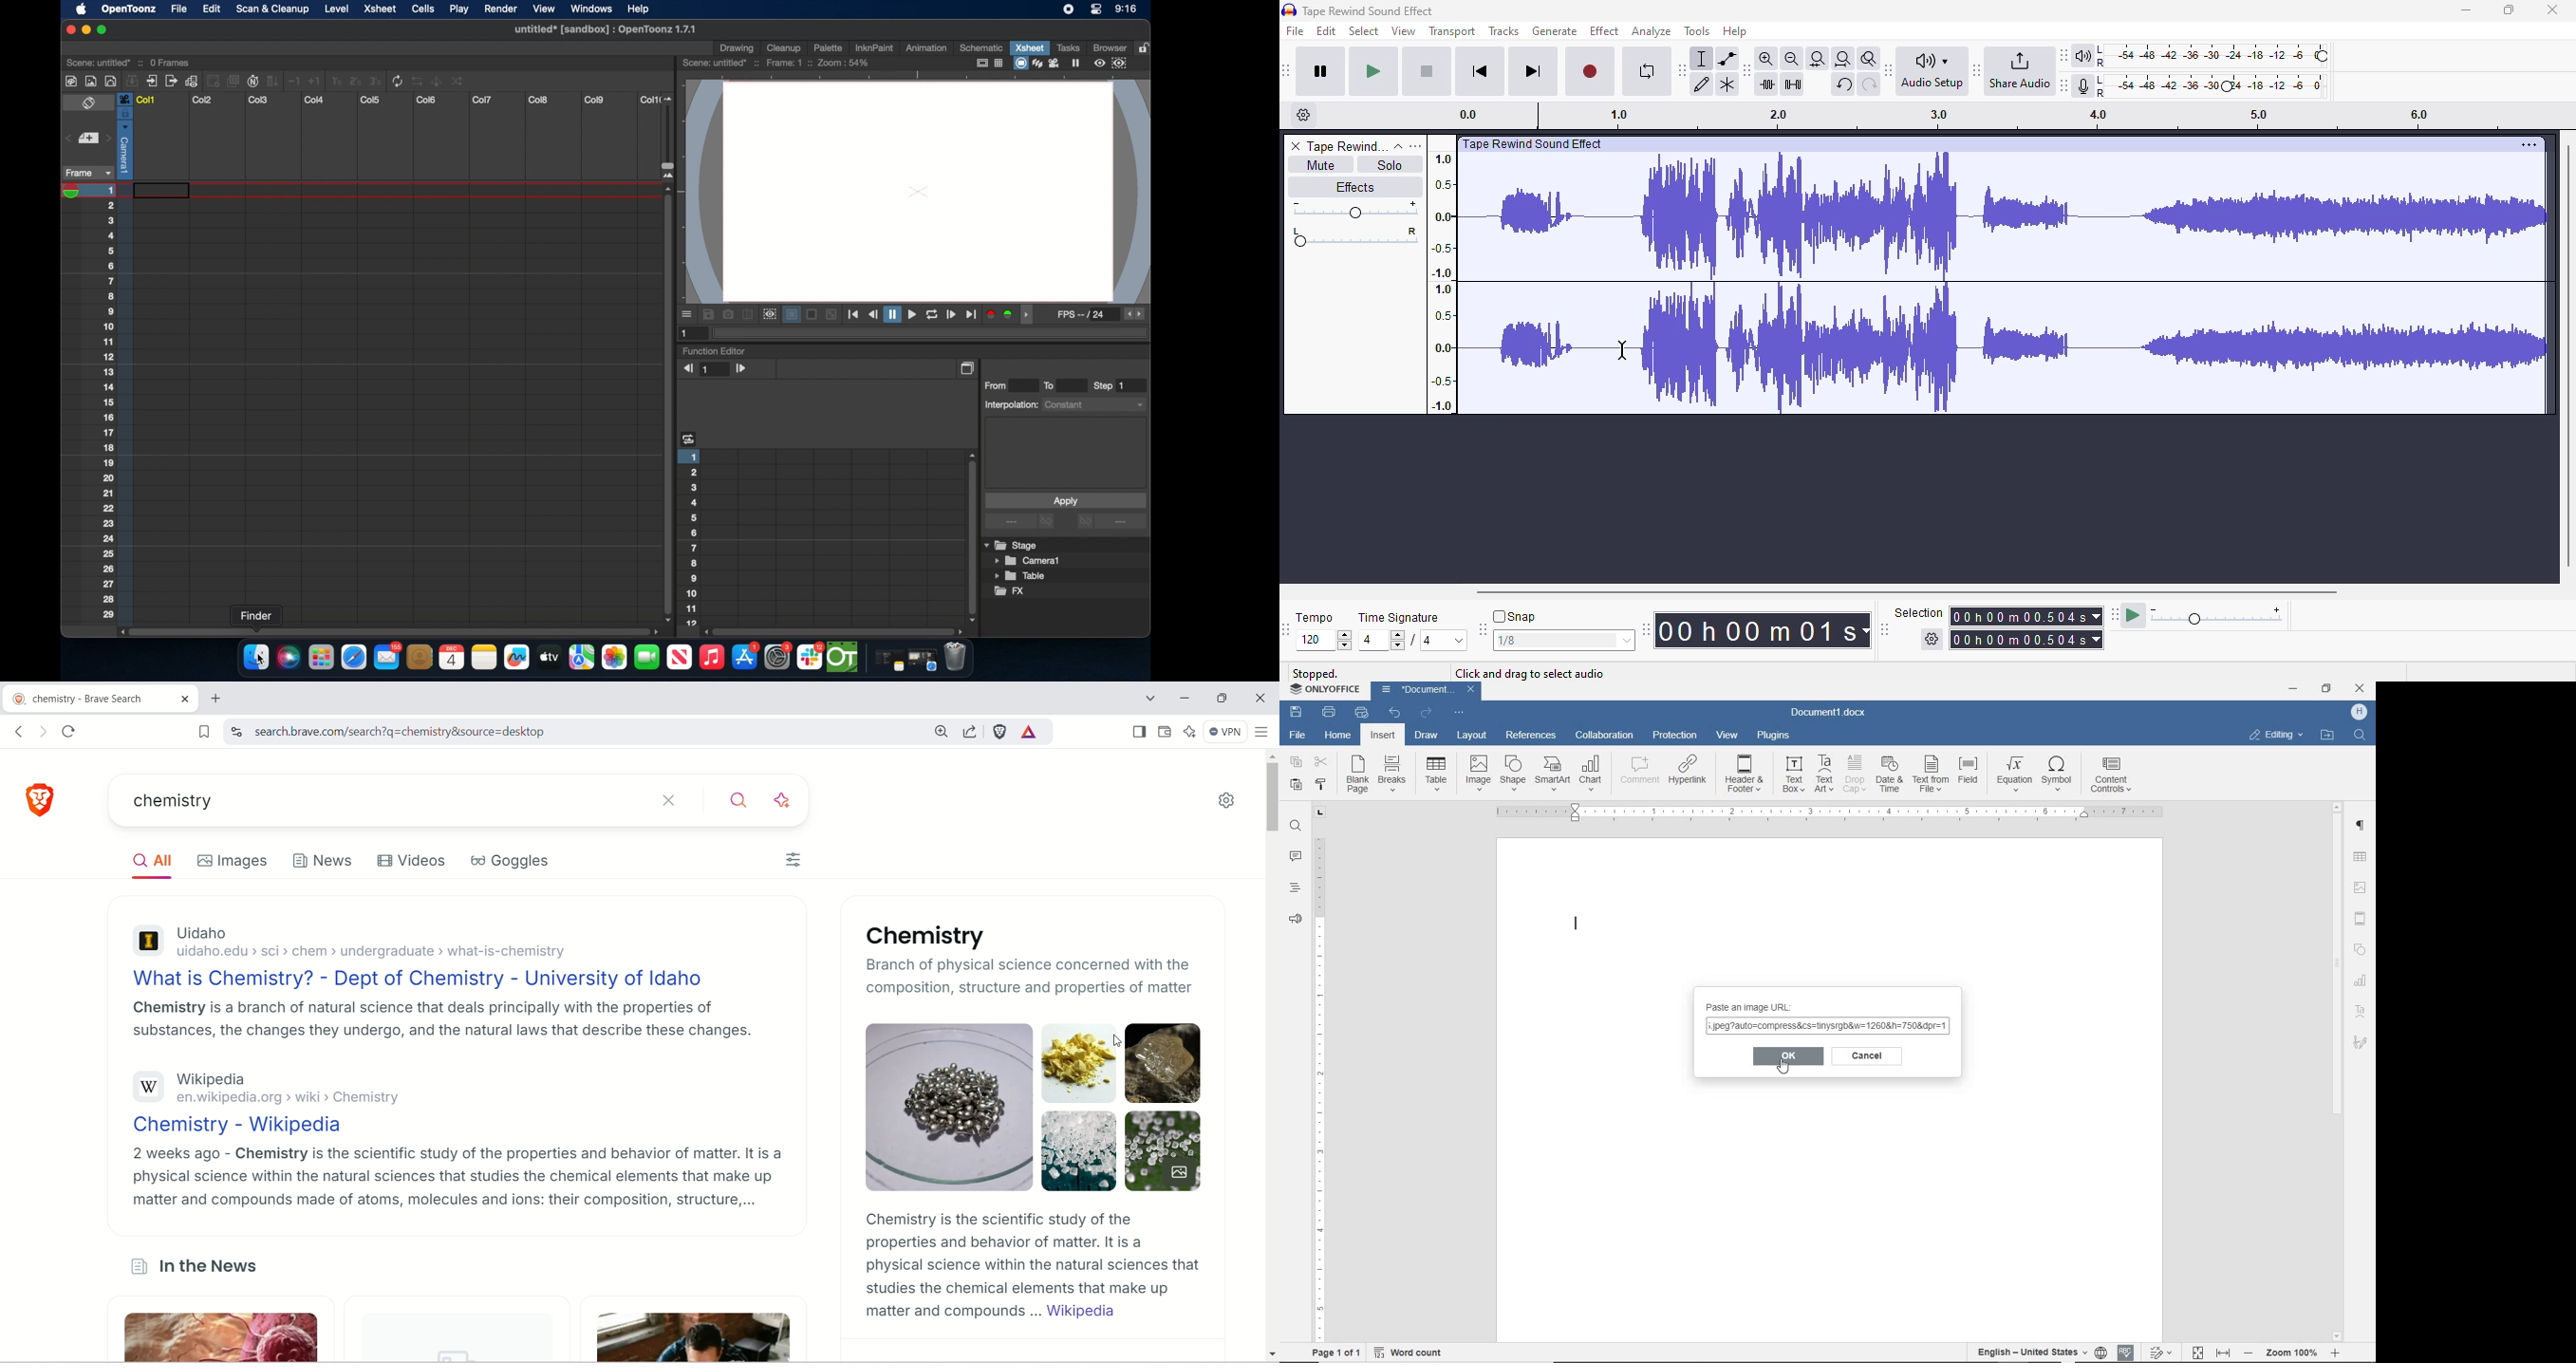 Image resolution: width=2576 pixels, height=1372 pixels. What do you see at coordinates (688, 314) in the screenshot?
I see `moreoptions` at bounding box center [688, 314].